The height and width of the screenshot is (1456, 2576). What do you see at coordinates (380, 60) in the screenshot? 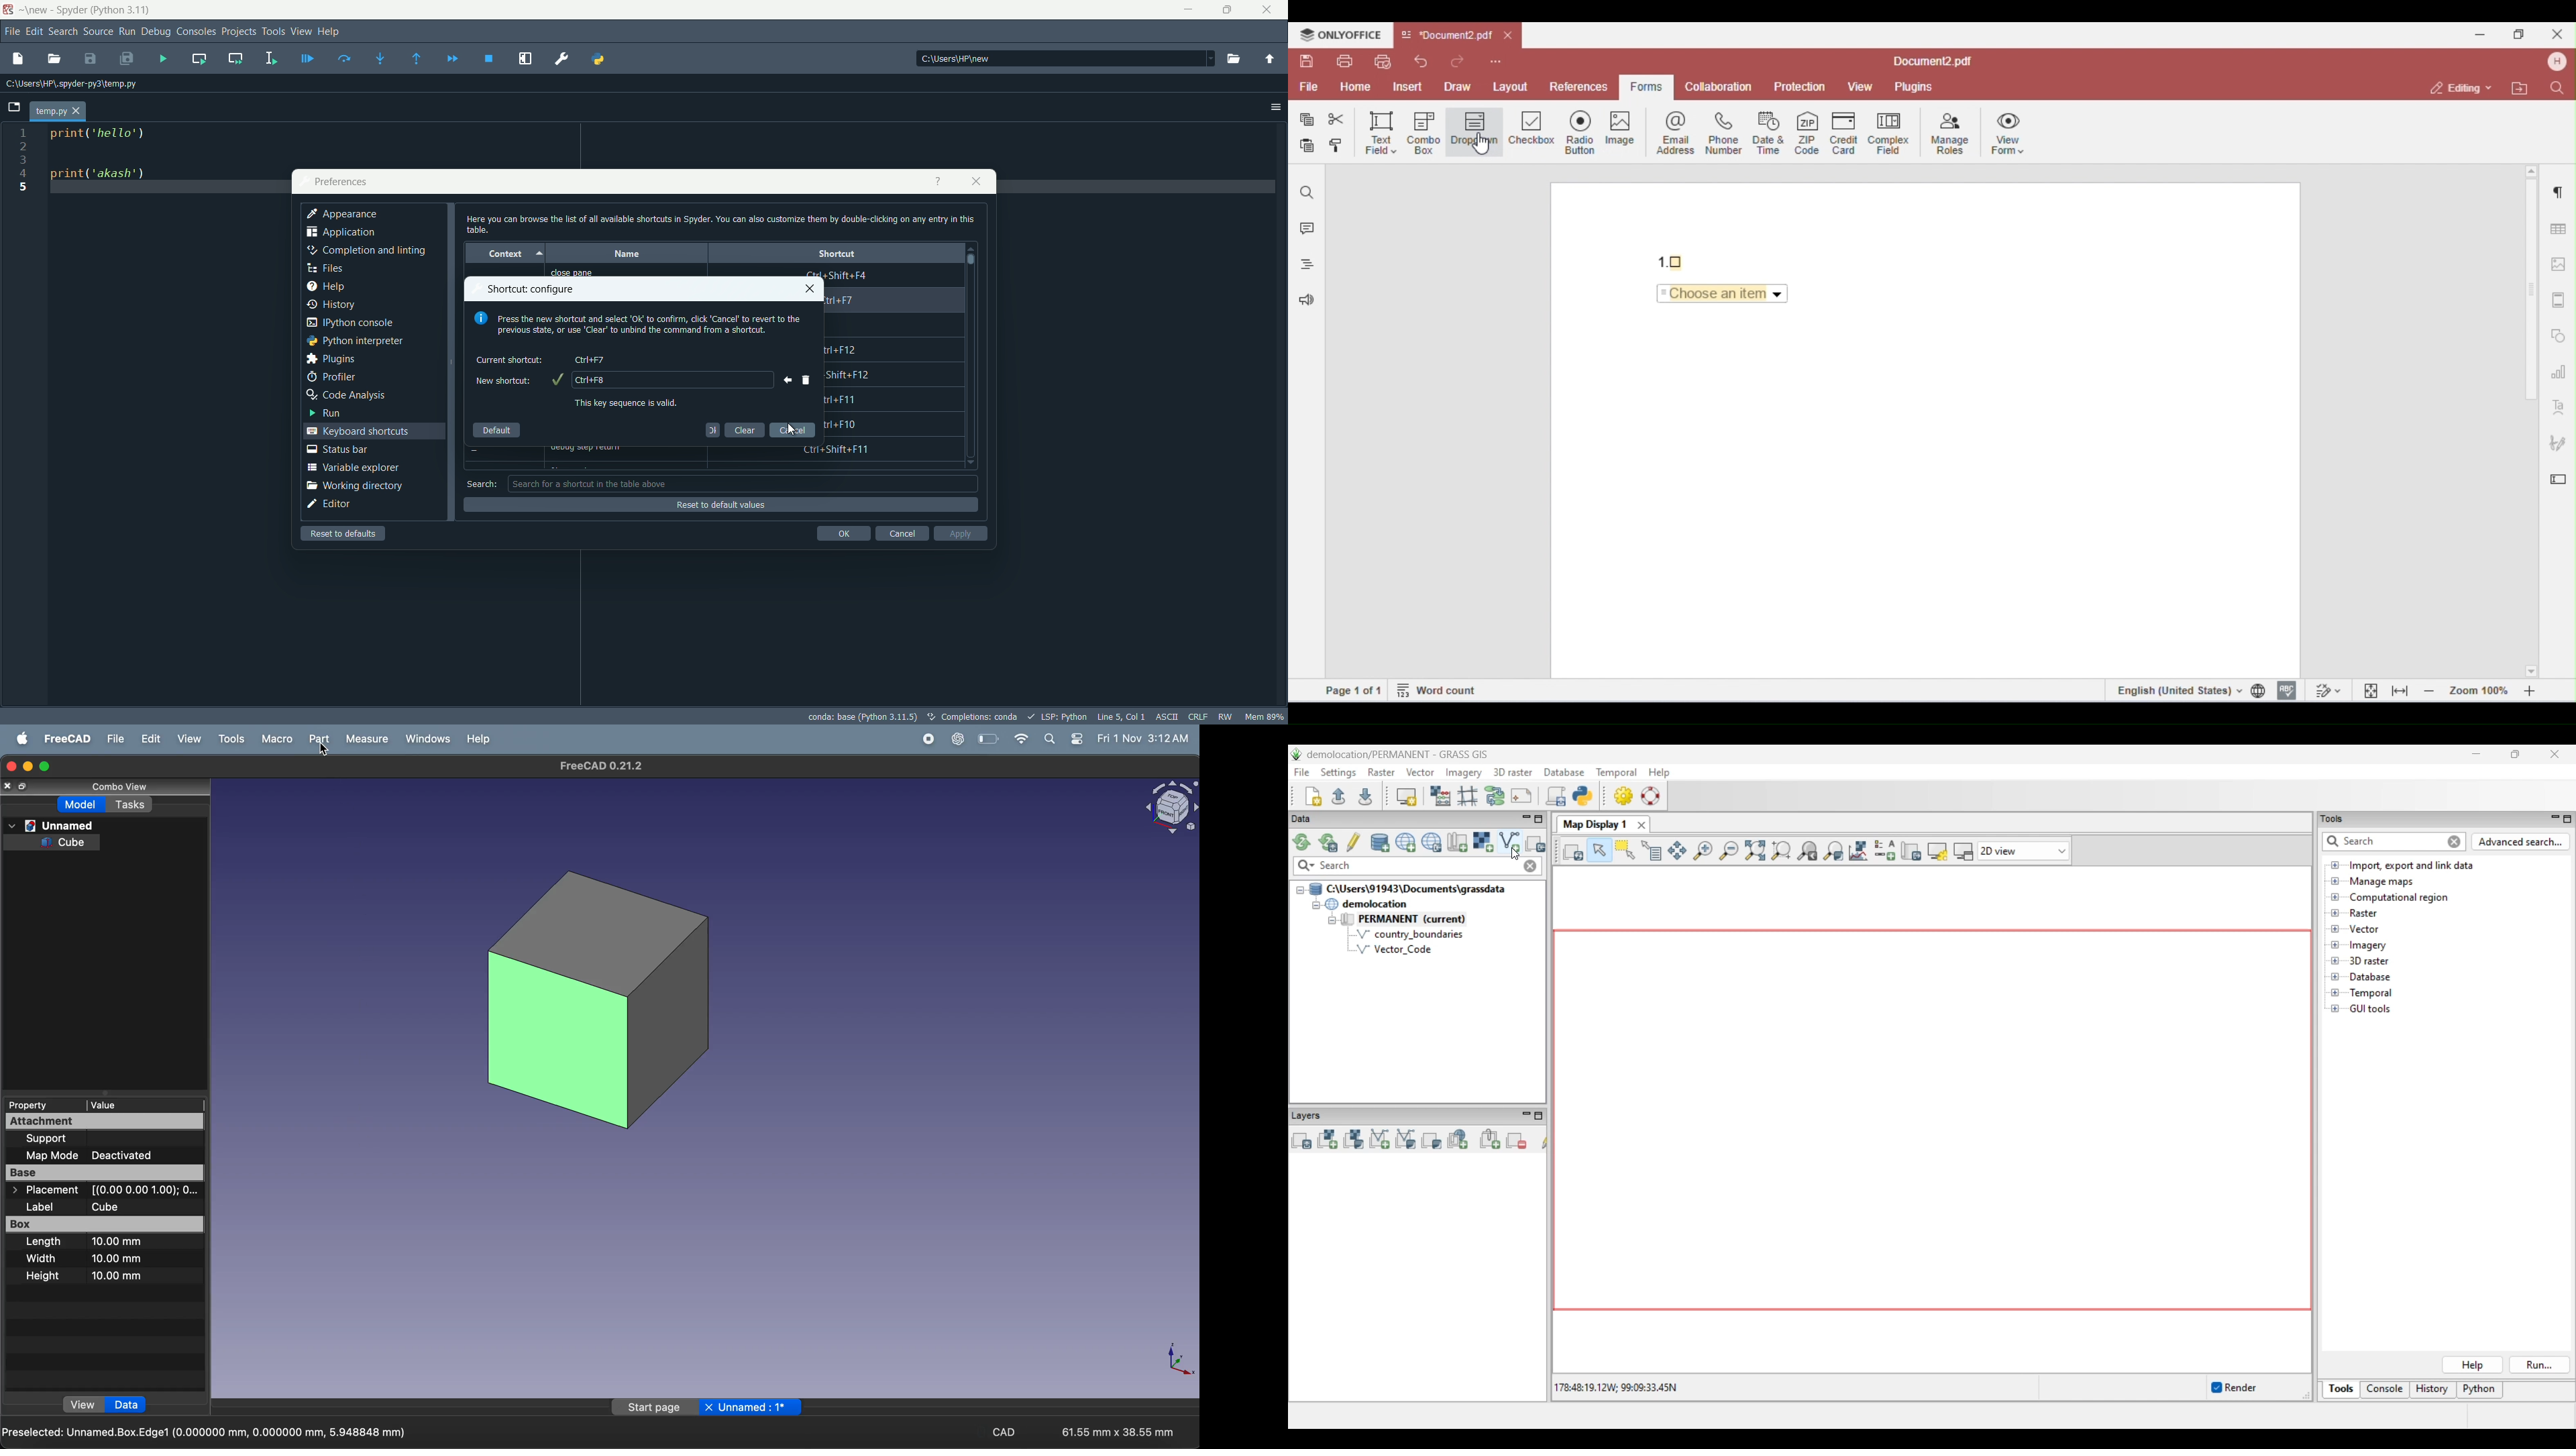
I see `step into function` at bounding box center [380, 60].